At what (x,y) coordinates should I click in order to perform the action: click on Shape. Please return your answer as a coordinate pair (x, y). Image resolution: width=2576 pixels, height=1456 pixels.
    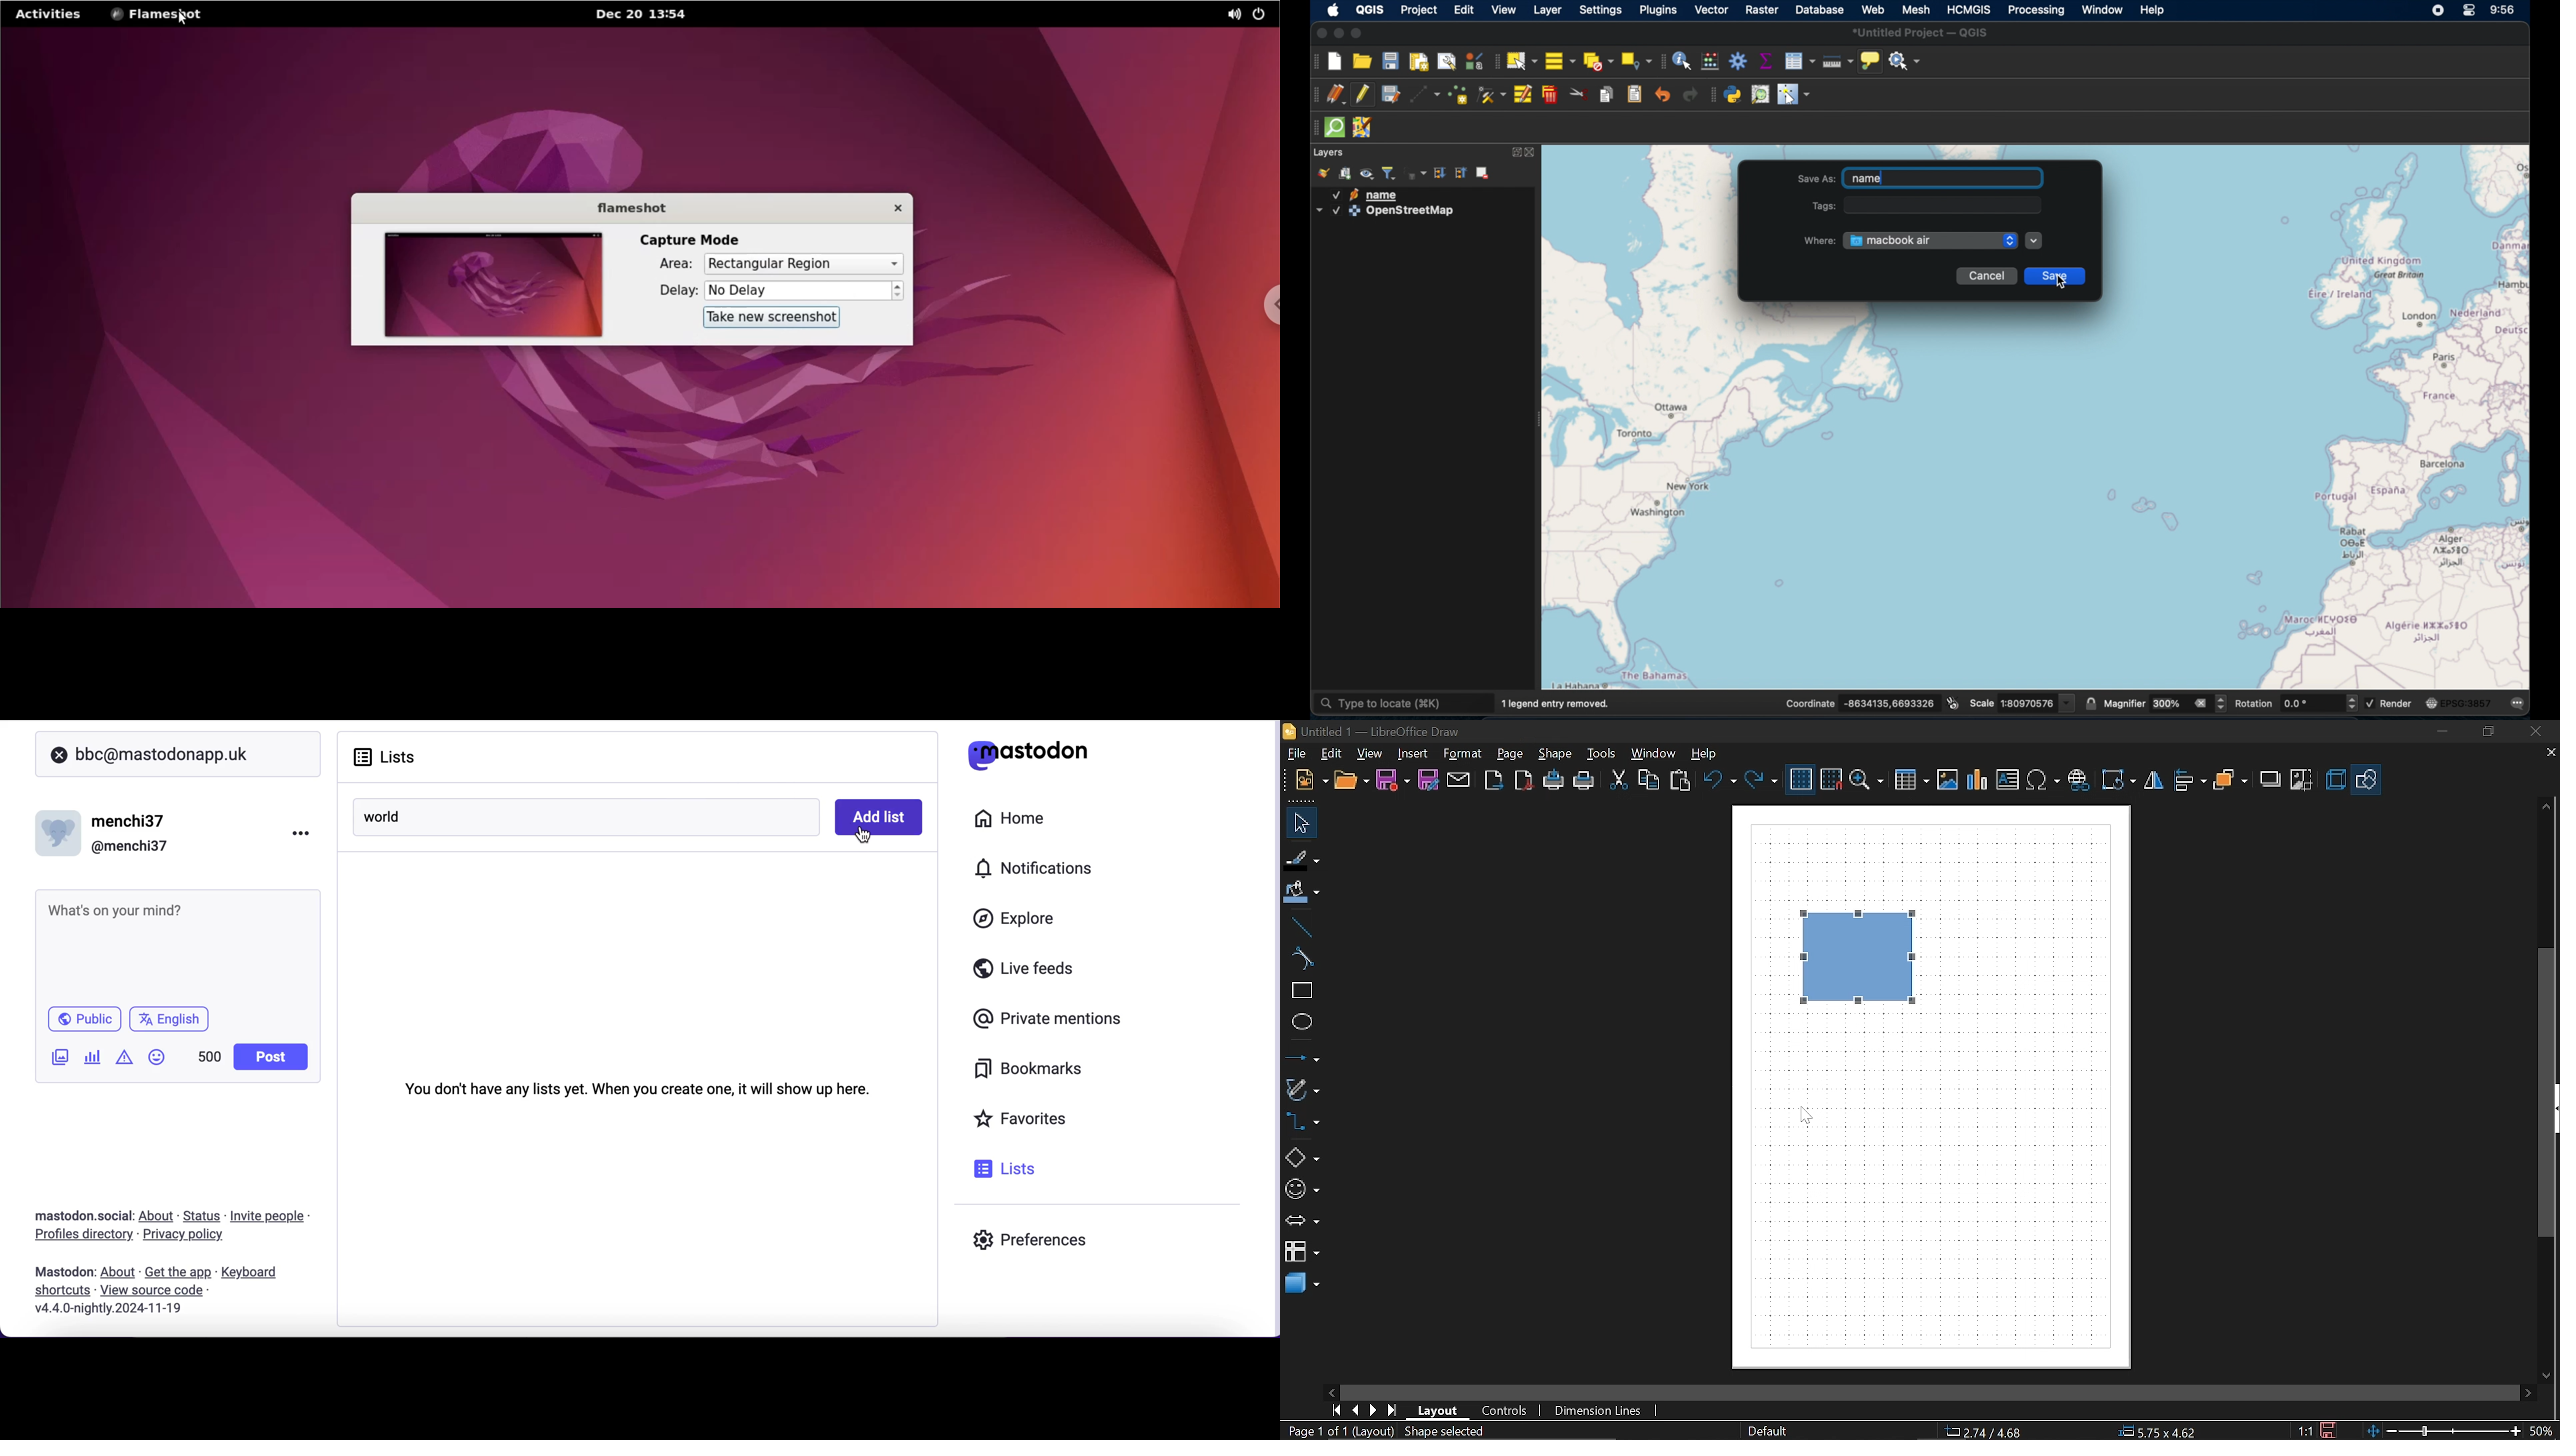
    Looking at the image, I should click on (1554, 754).